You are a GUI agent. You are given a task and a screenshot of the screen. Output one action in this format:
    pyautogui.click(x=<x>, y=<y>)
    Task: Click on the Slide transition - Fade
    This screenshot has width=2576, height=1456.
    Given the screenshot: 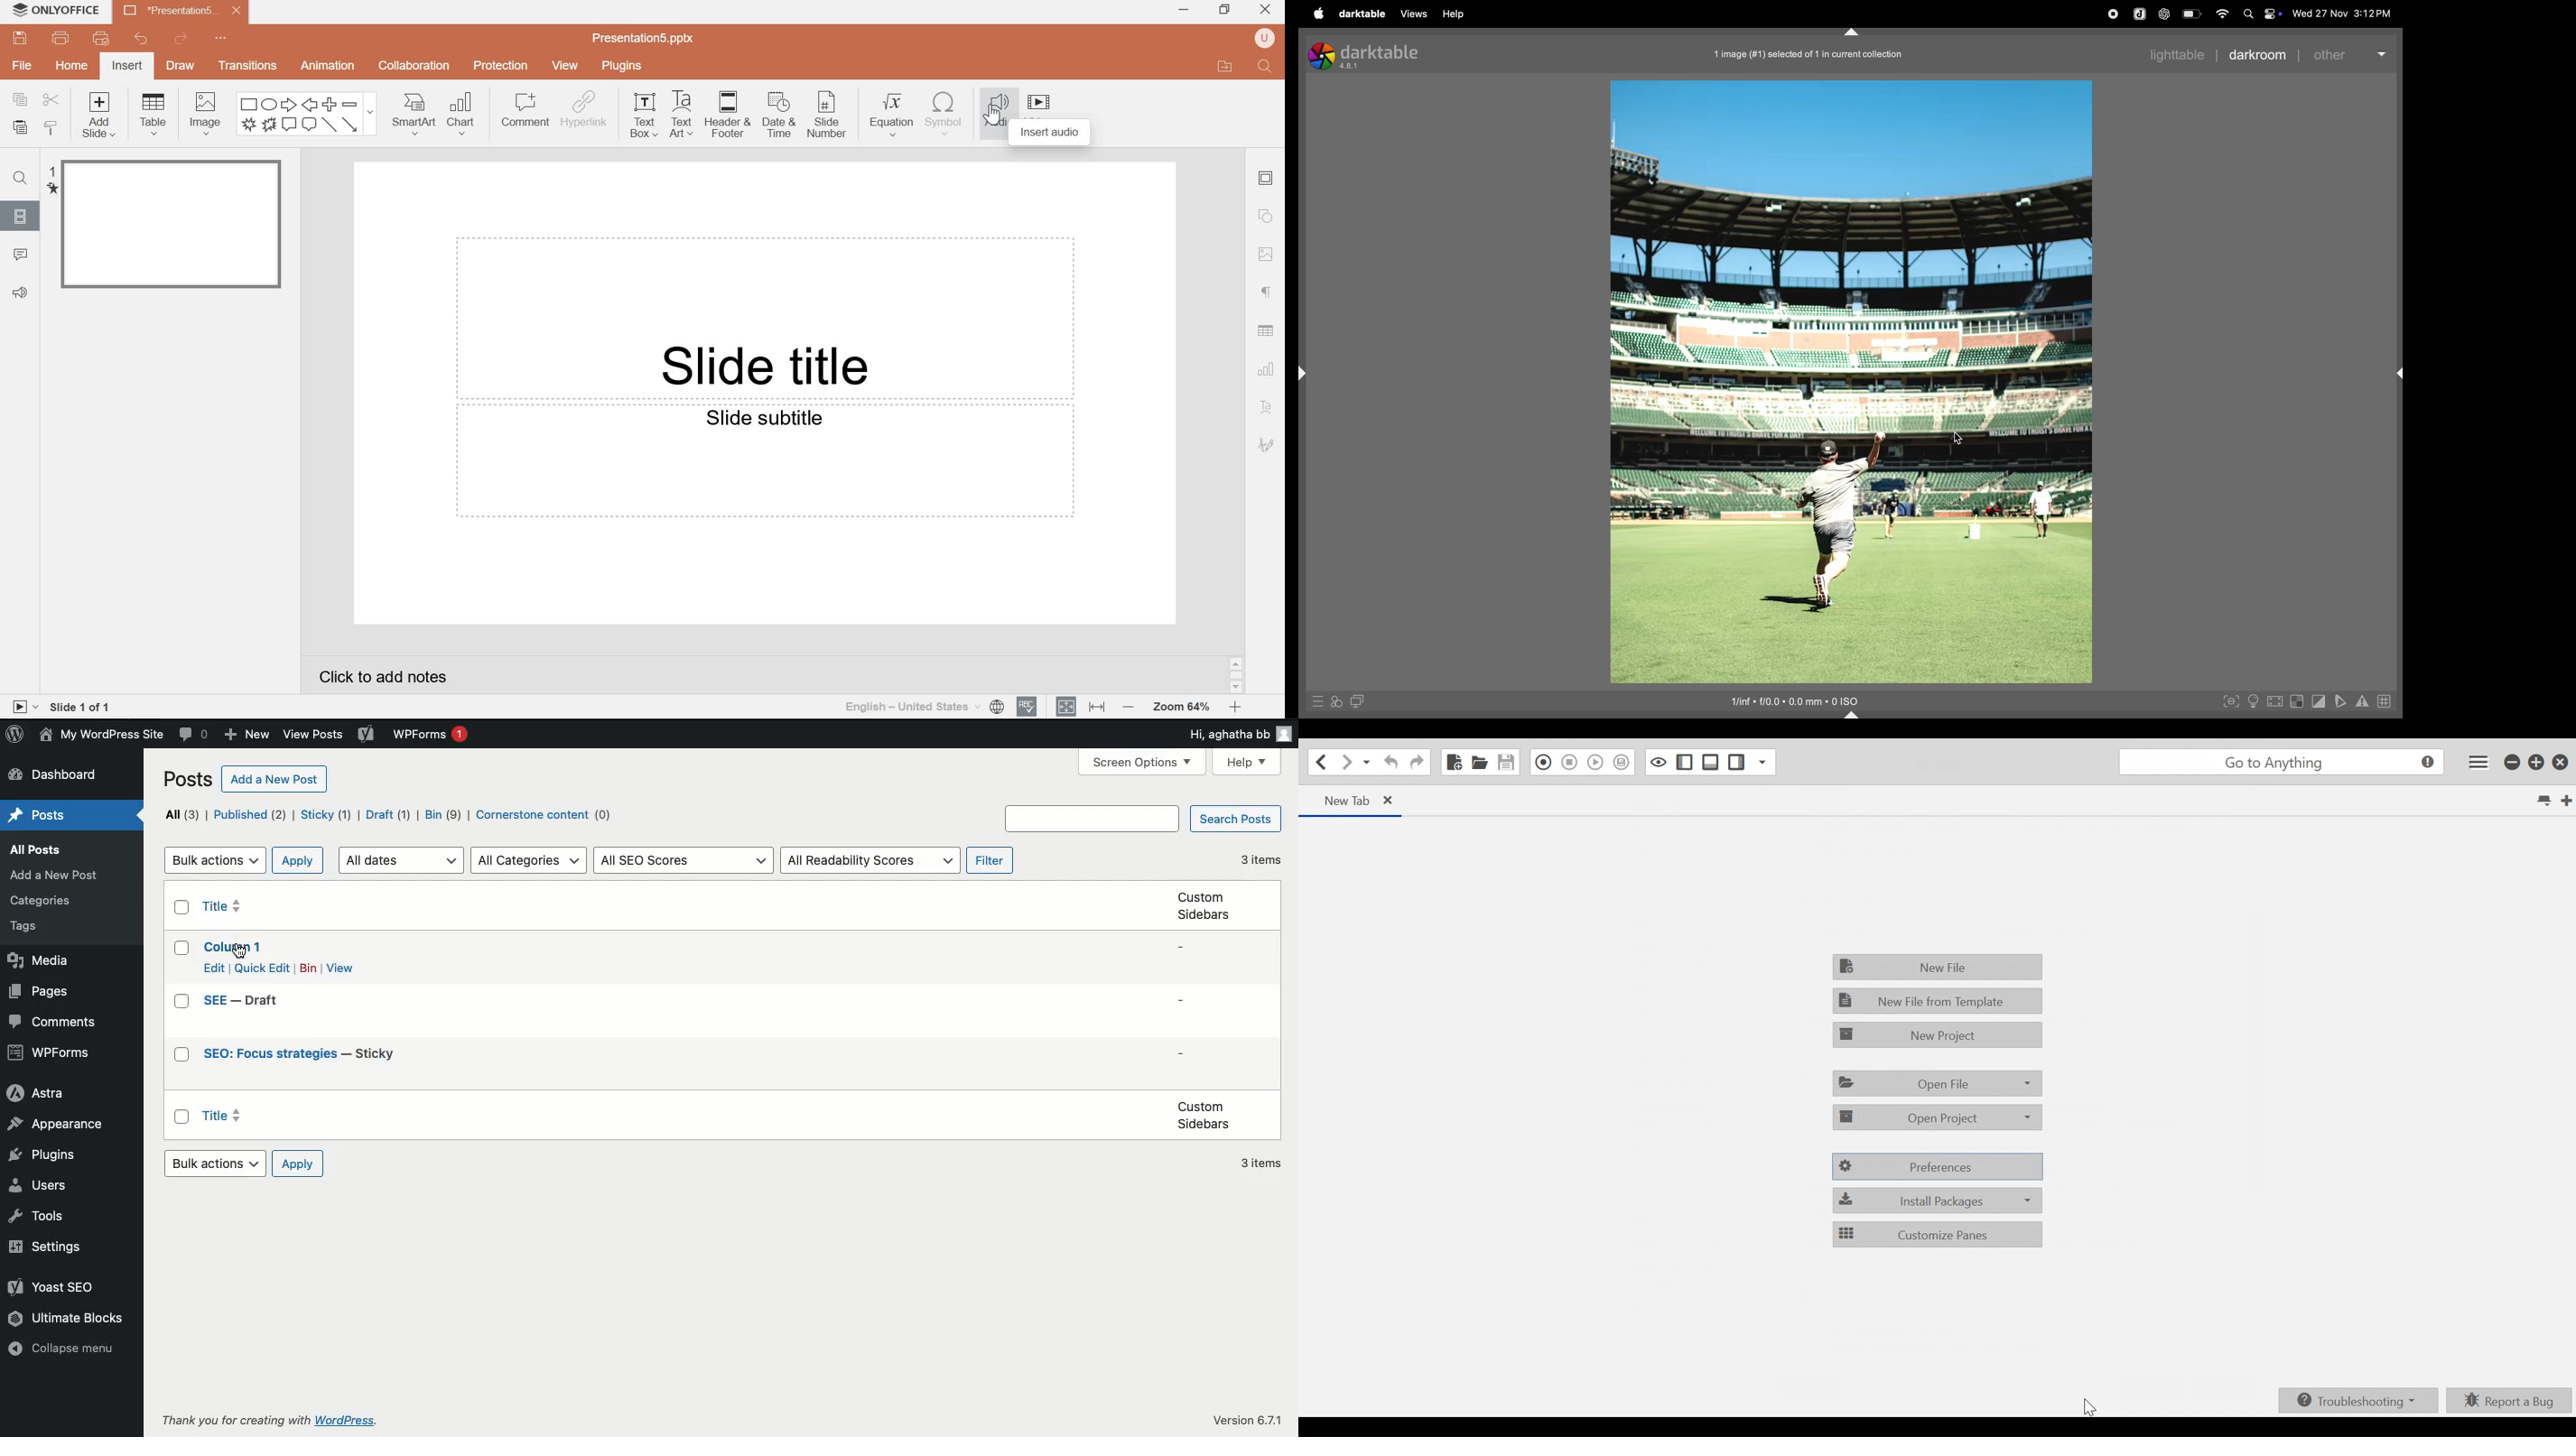 What is the action you would take?
    pyautogui.click(x=171, y=225)
    